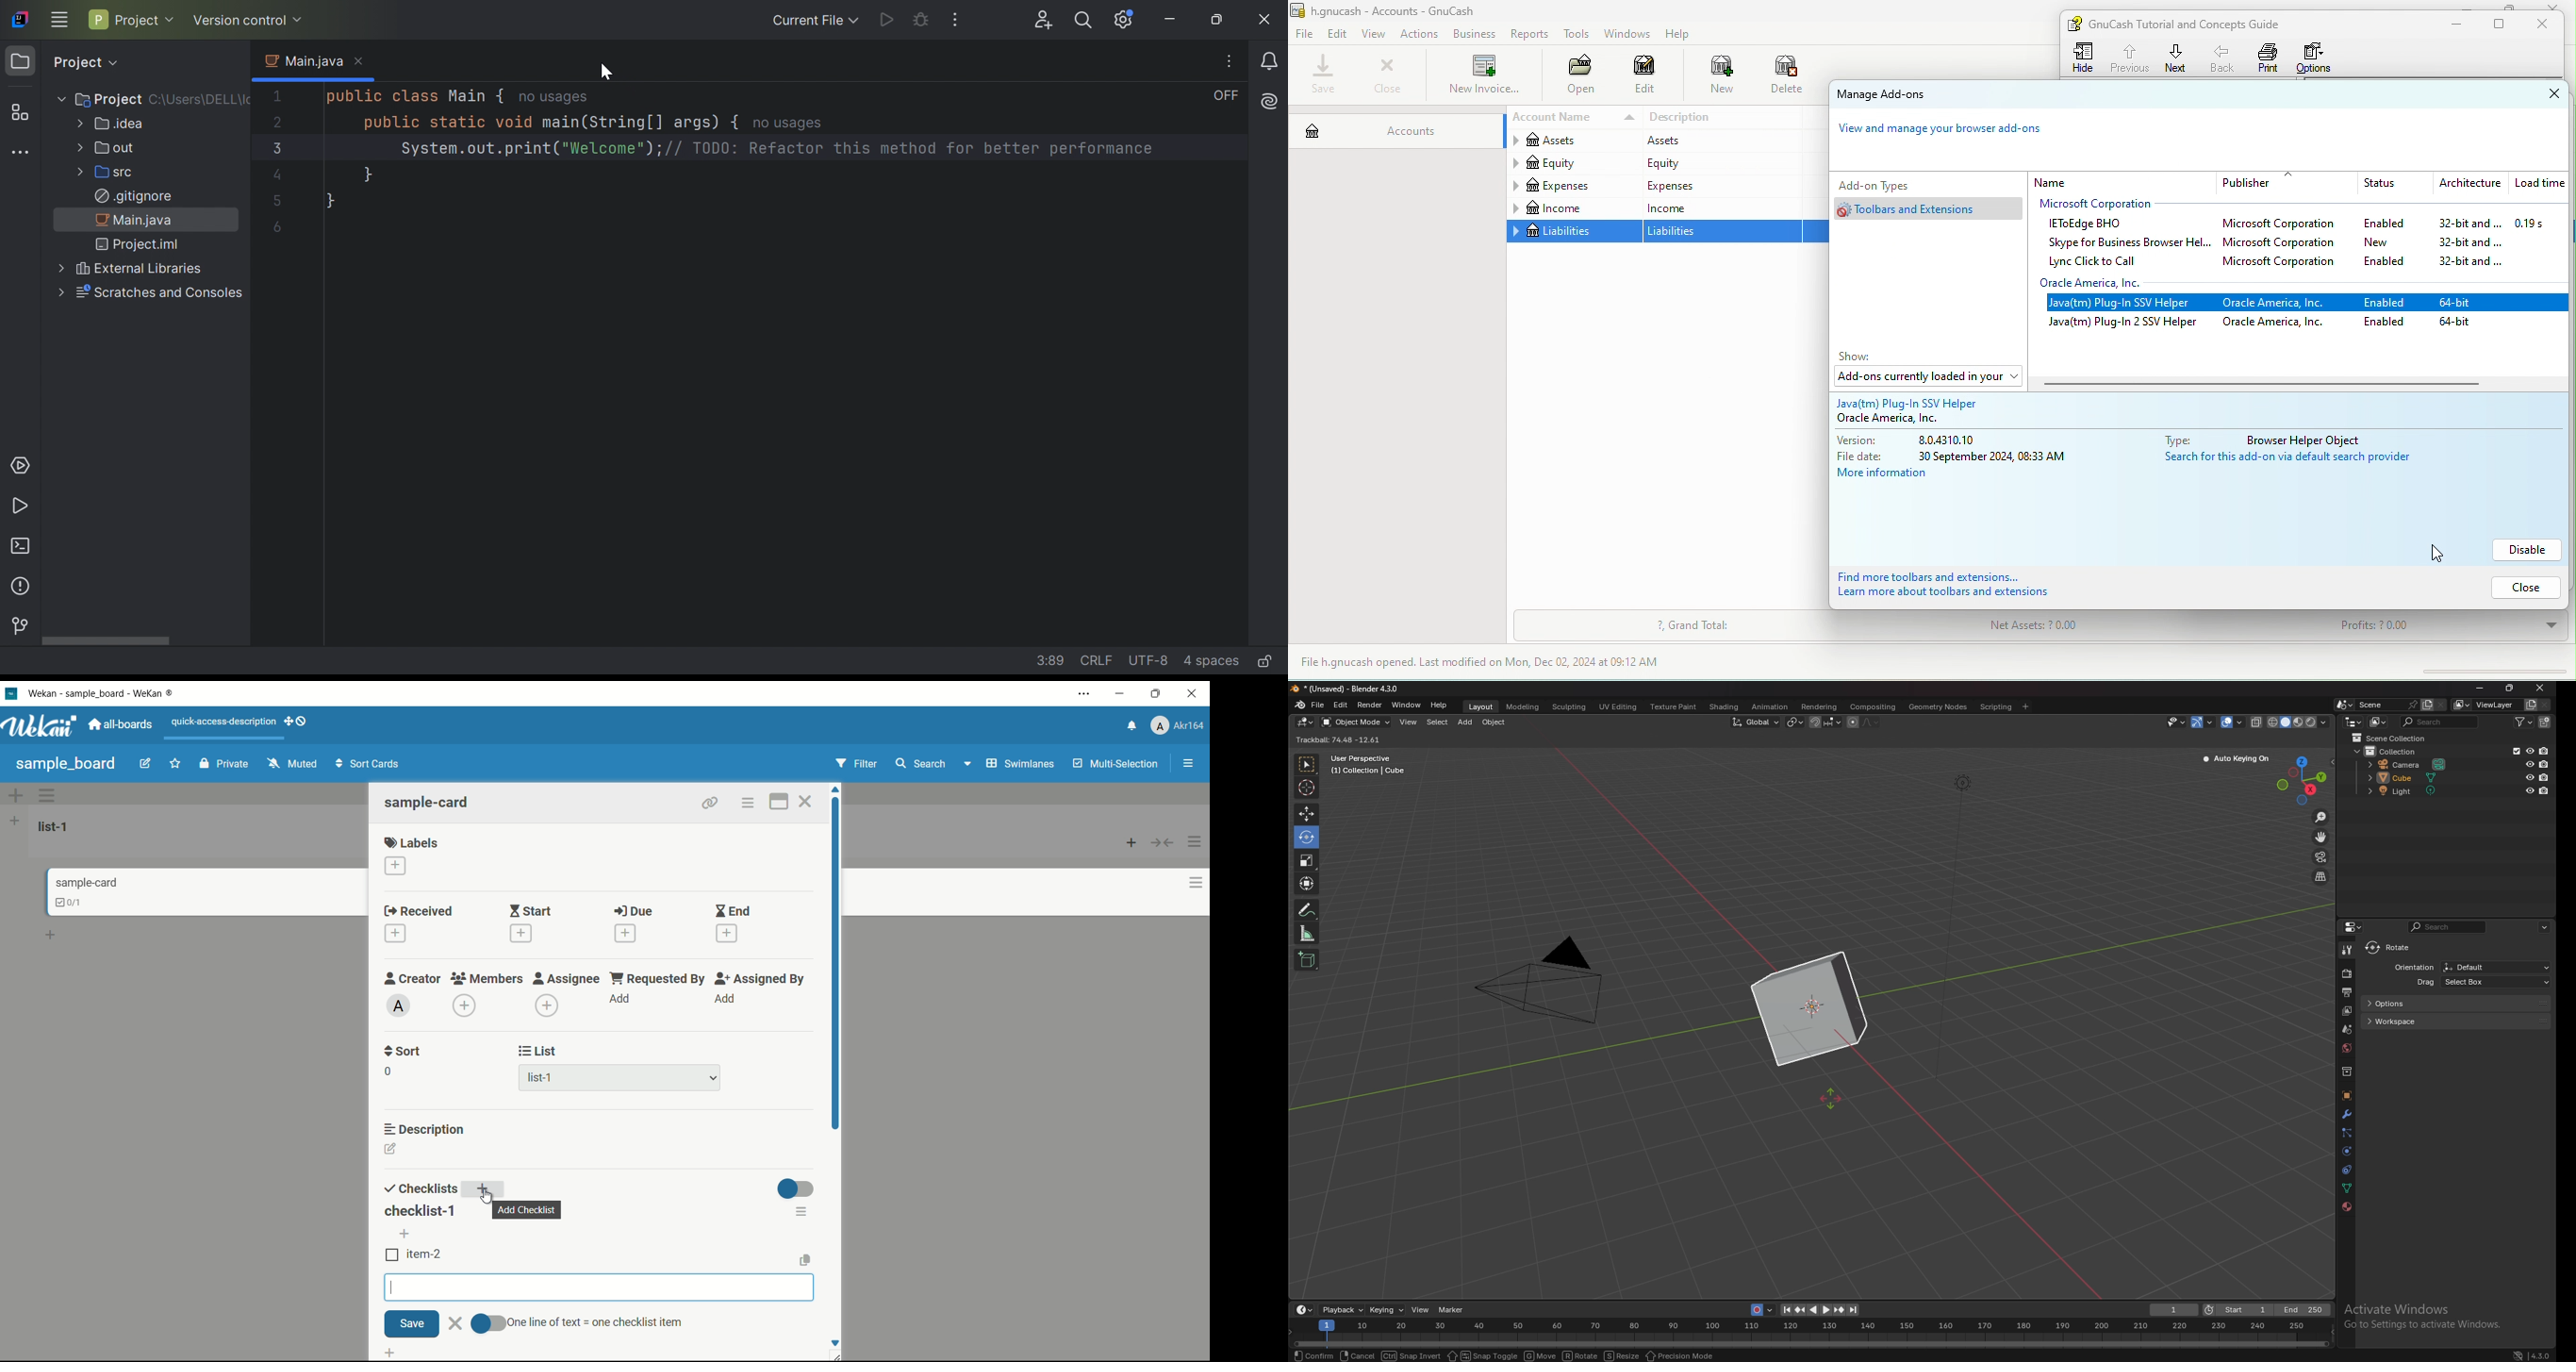  What do you see at coordinates (2389, 324) in the screenshot?
I see `enable` at bounding box center [2389, 324].